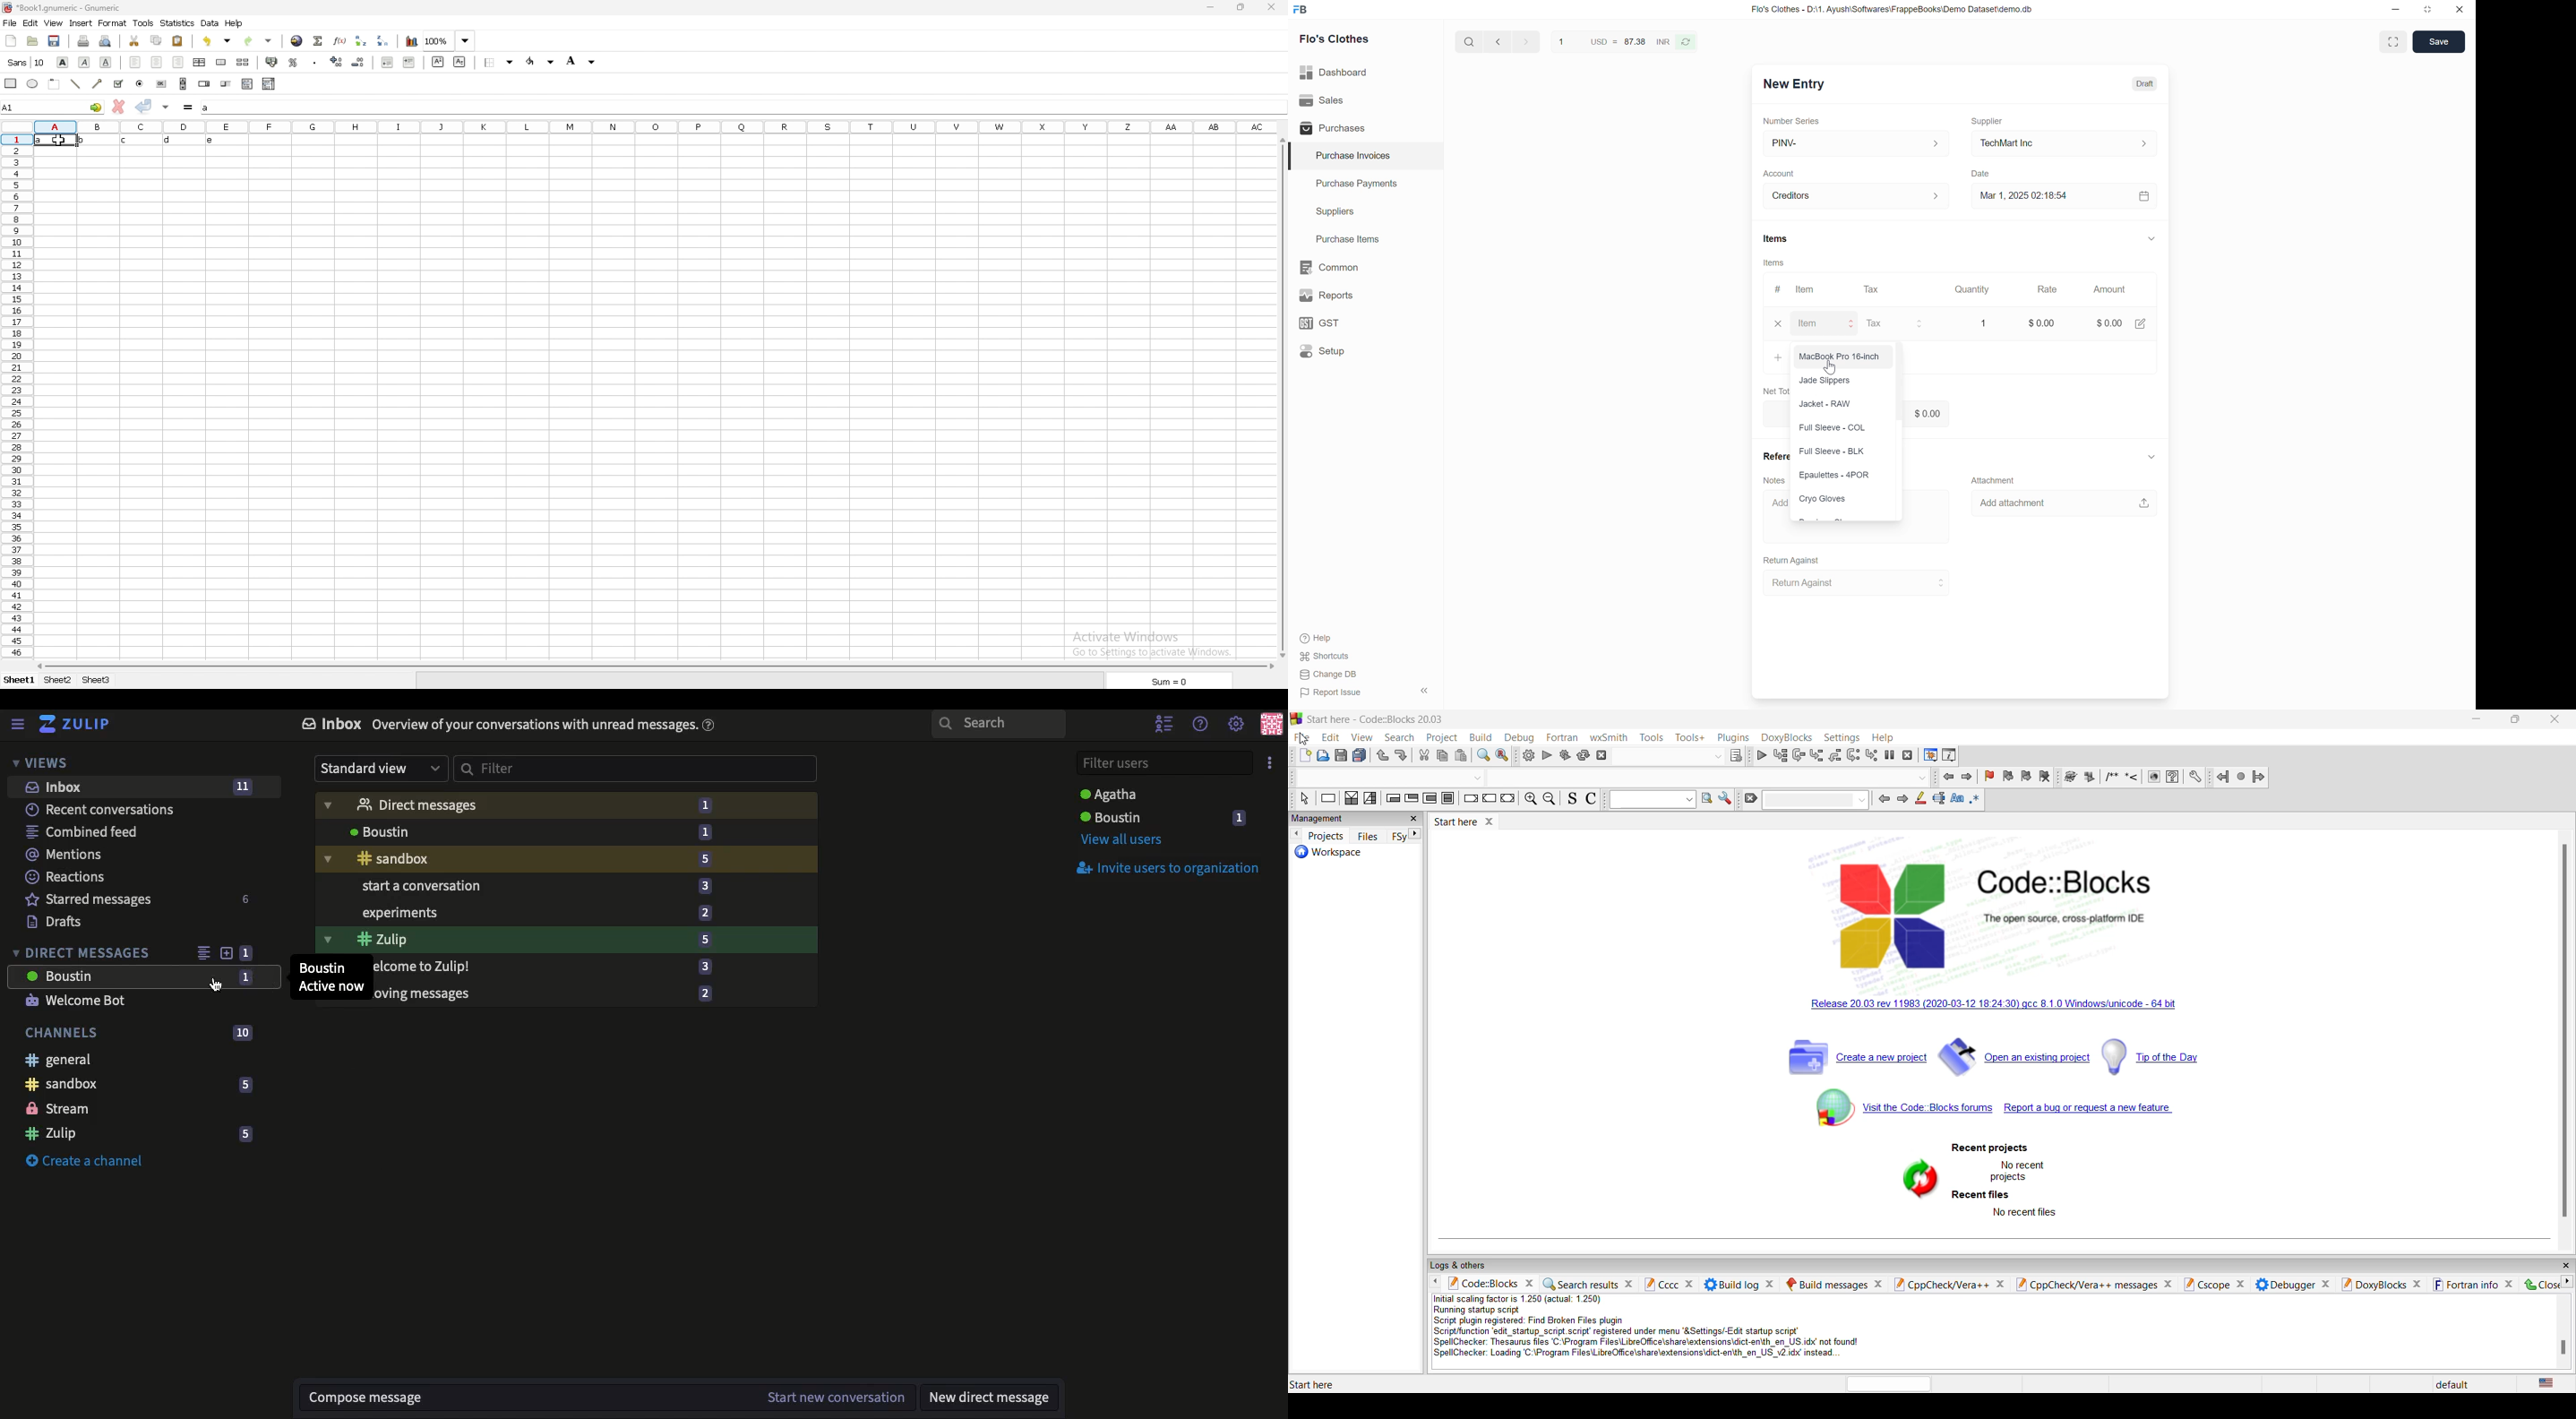 The height and width of the screenshot is (1428, 2576). What do you see at coordinates (2220, 777) in the screenshot?
I see `jump back` at bounding box center [2220, 777].